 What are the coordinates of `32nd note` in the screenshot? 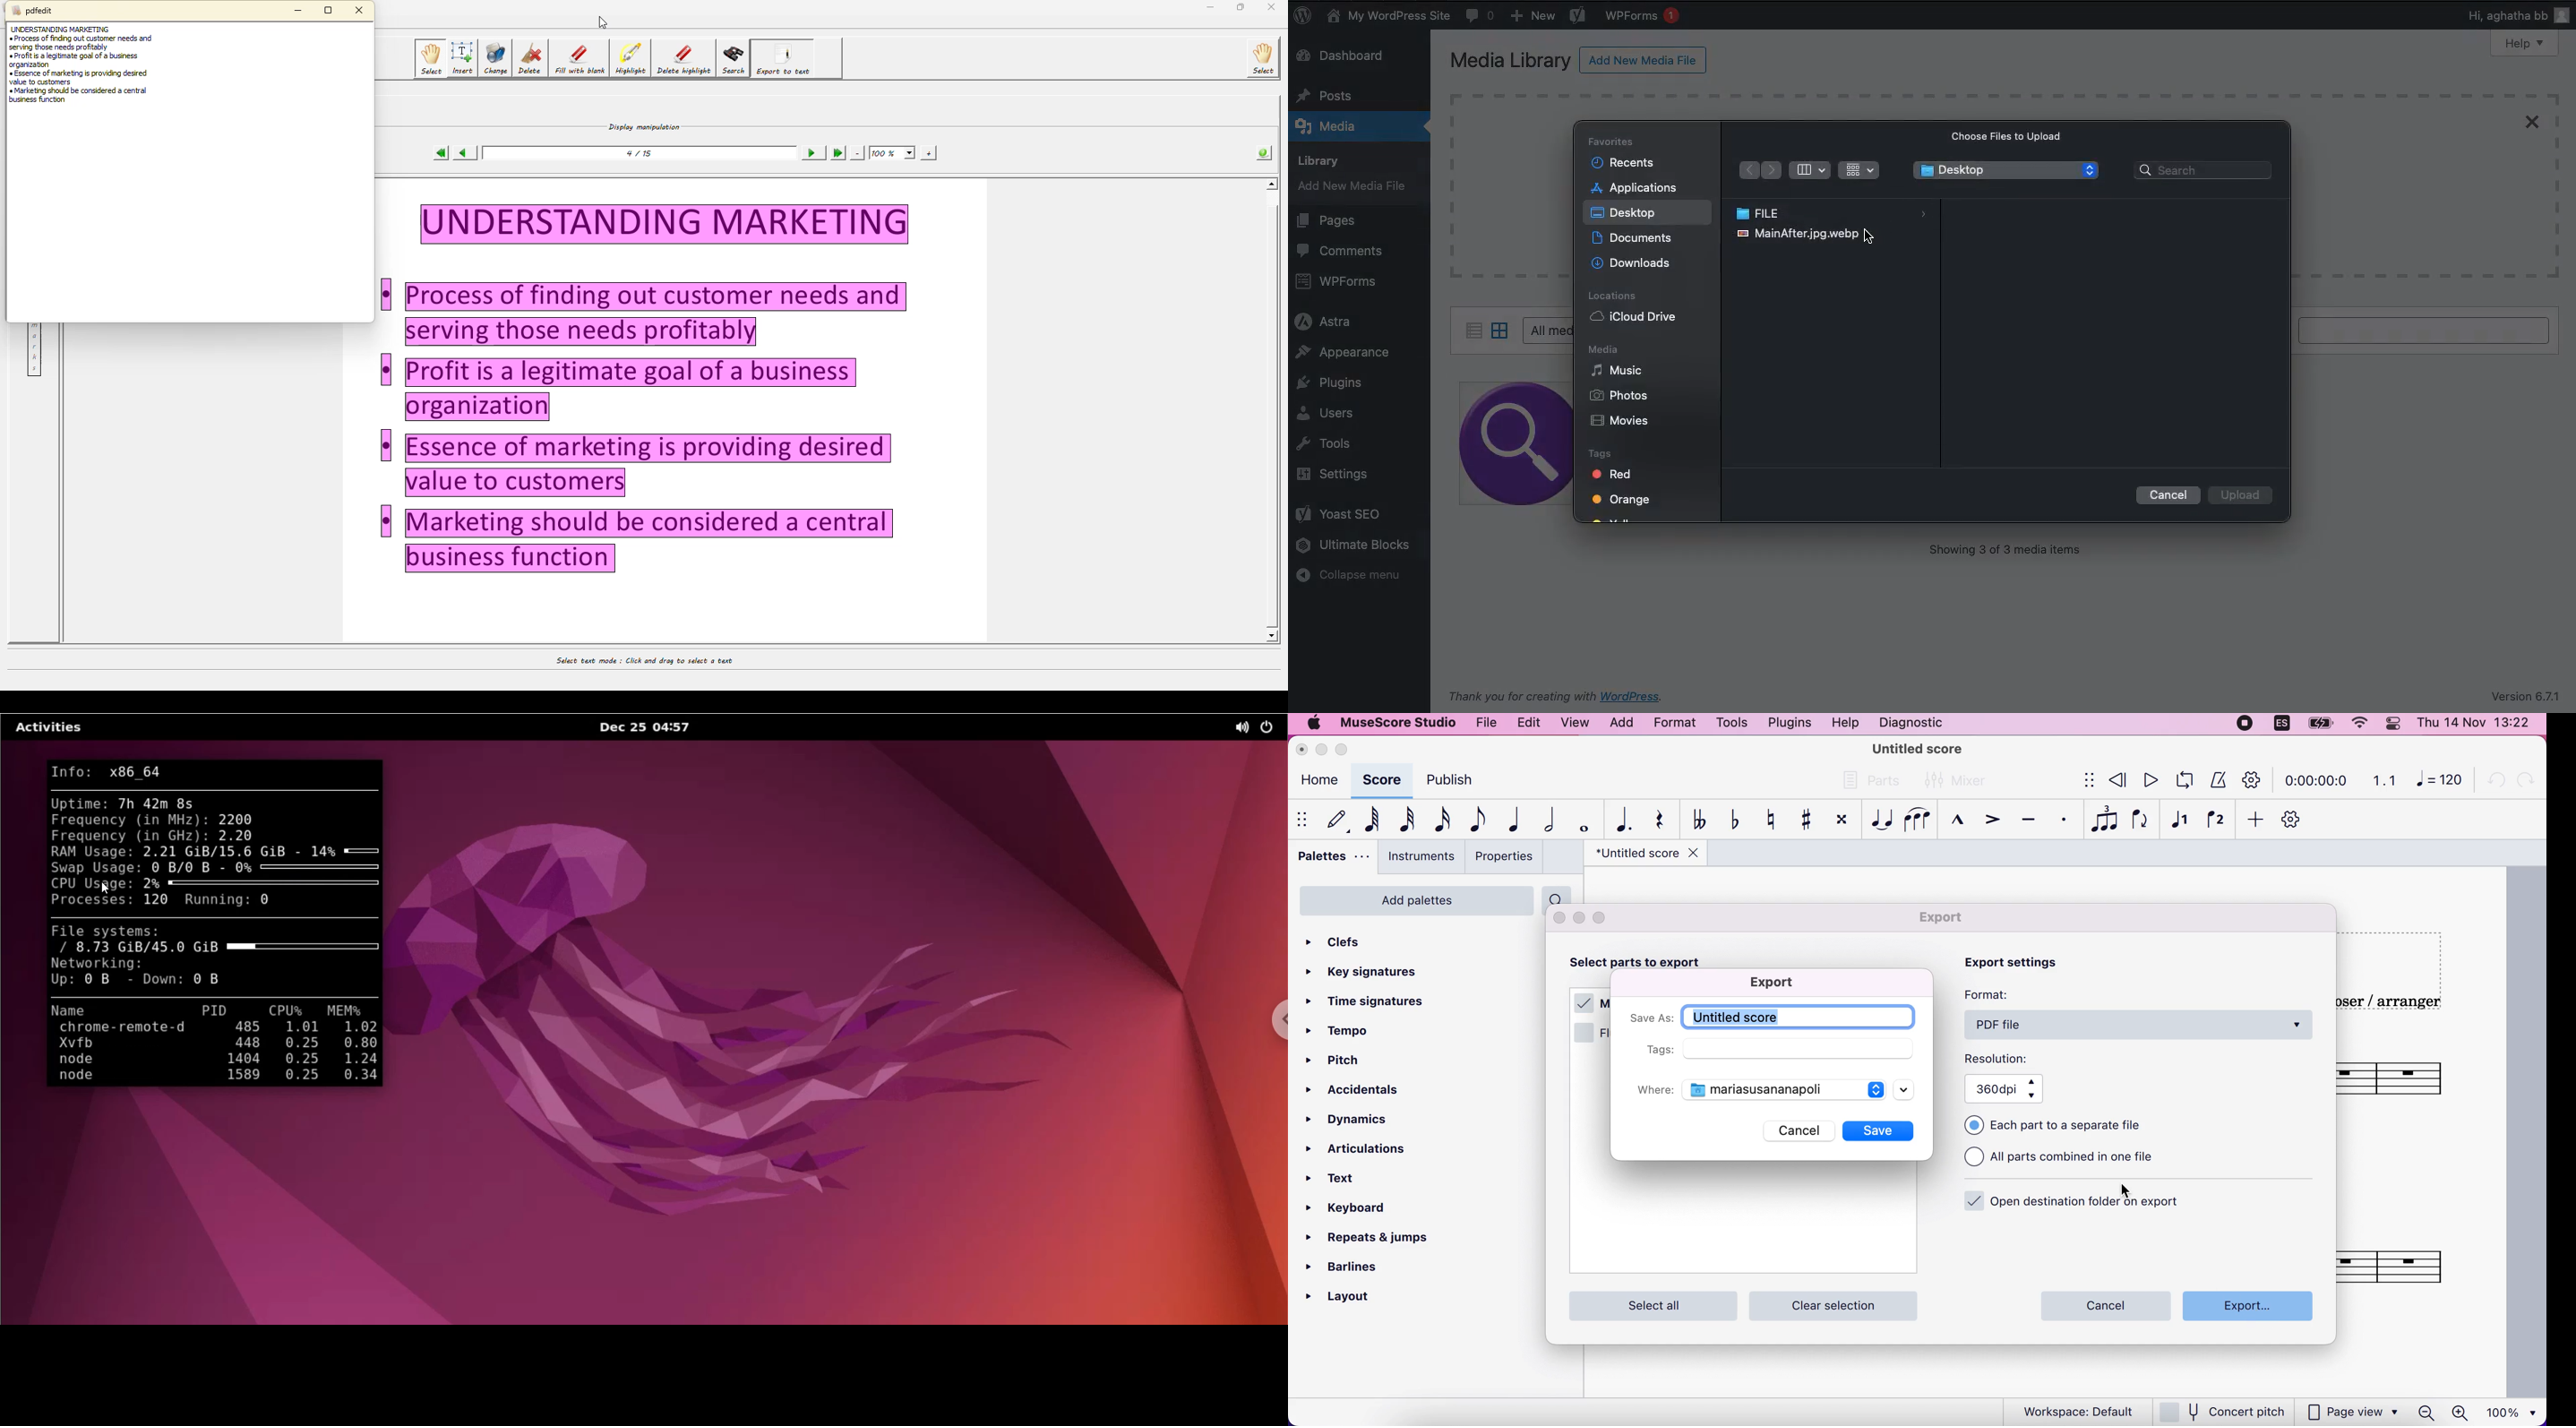 It's located at (1405, 819).